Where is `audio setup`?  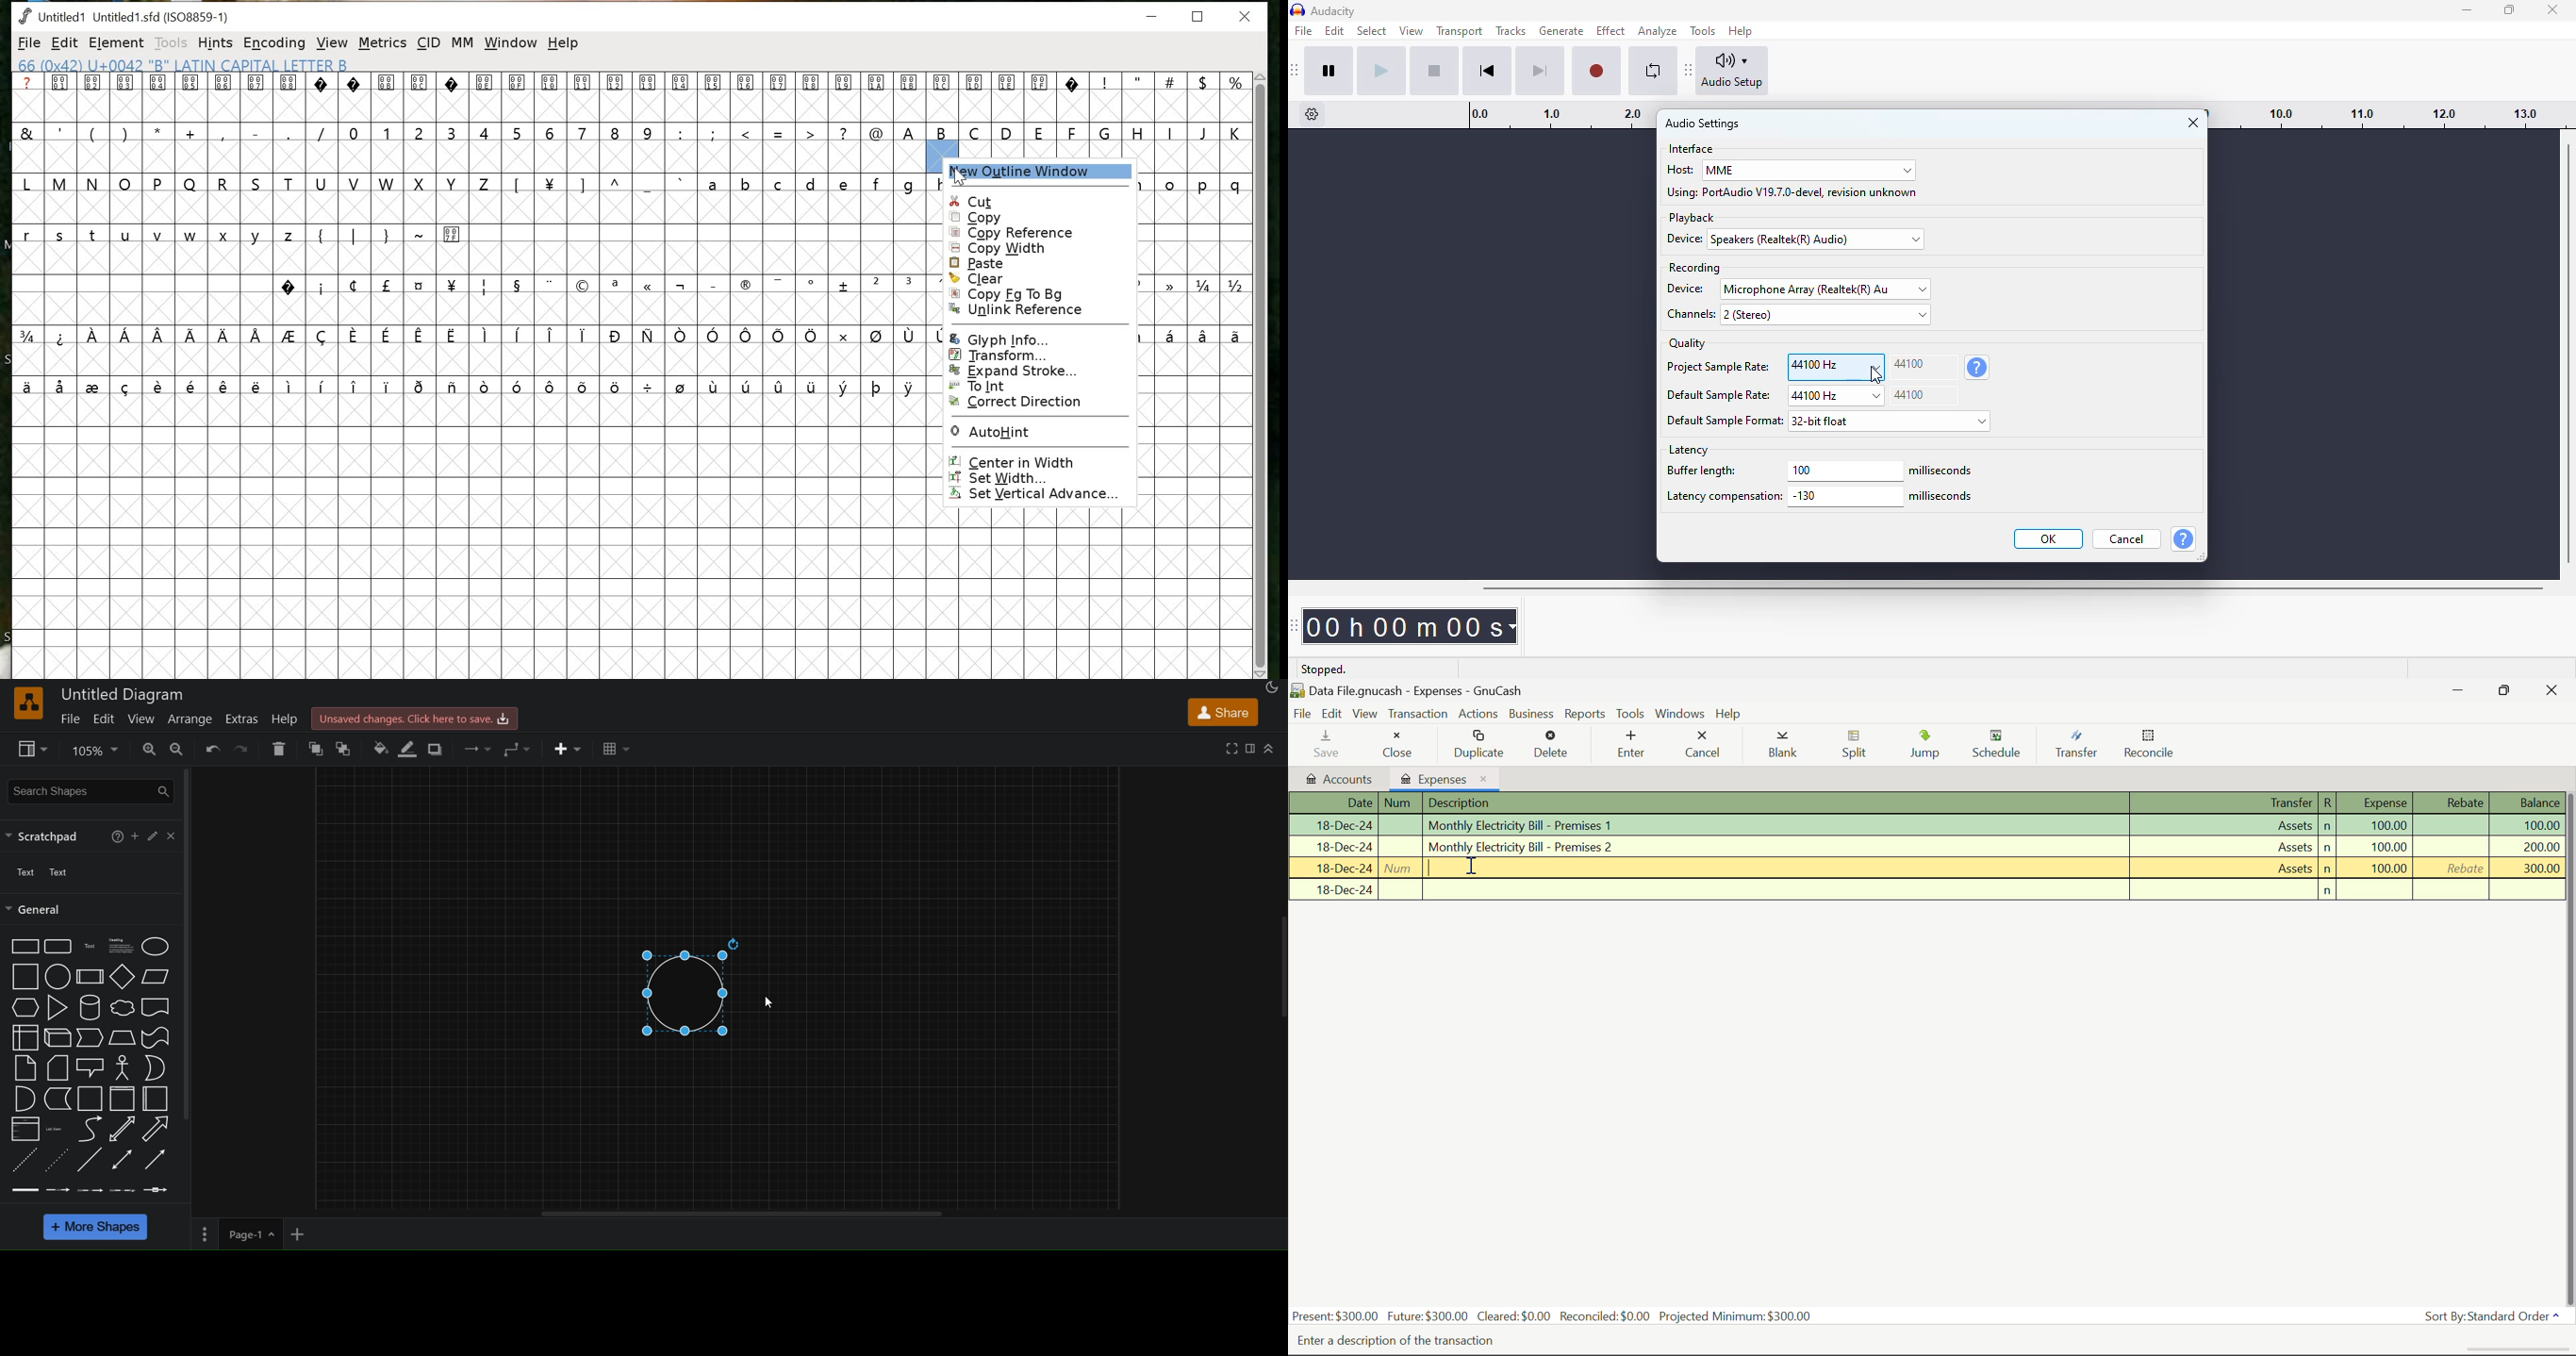 audio setup is located at coordinates (1733, 71).